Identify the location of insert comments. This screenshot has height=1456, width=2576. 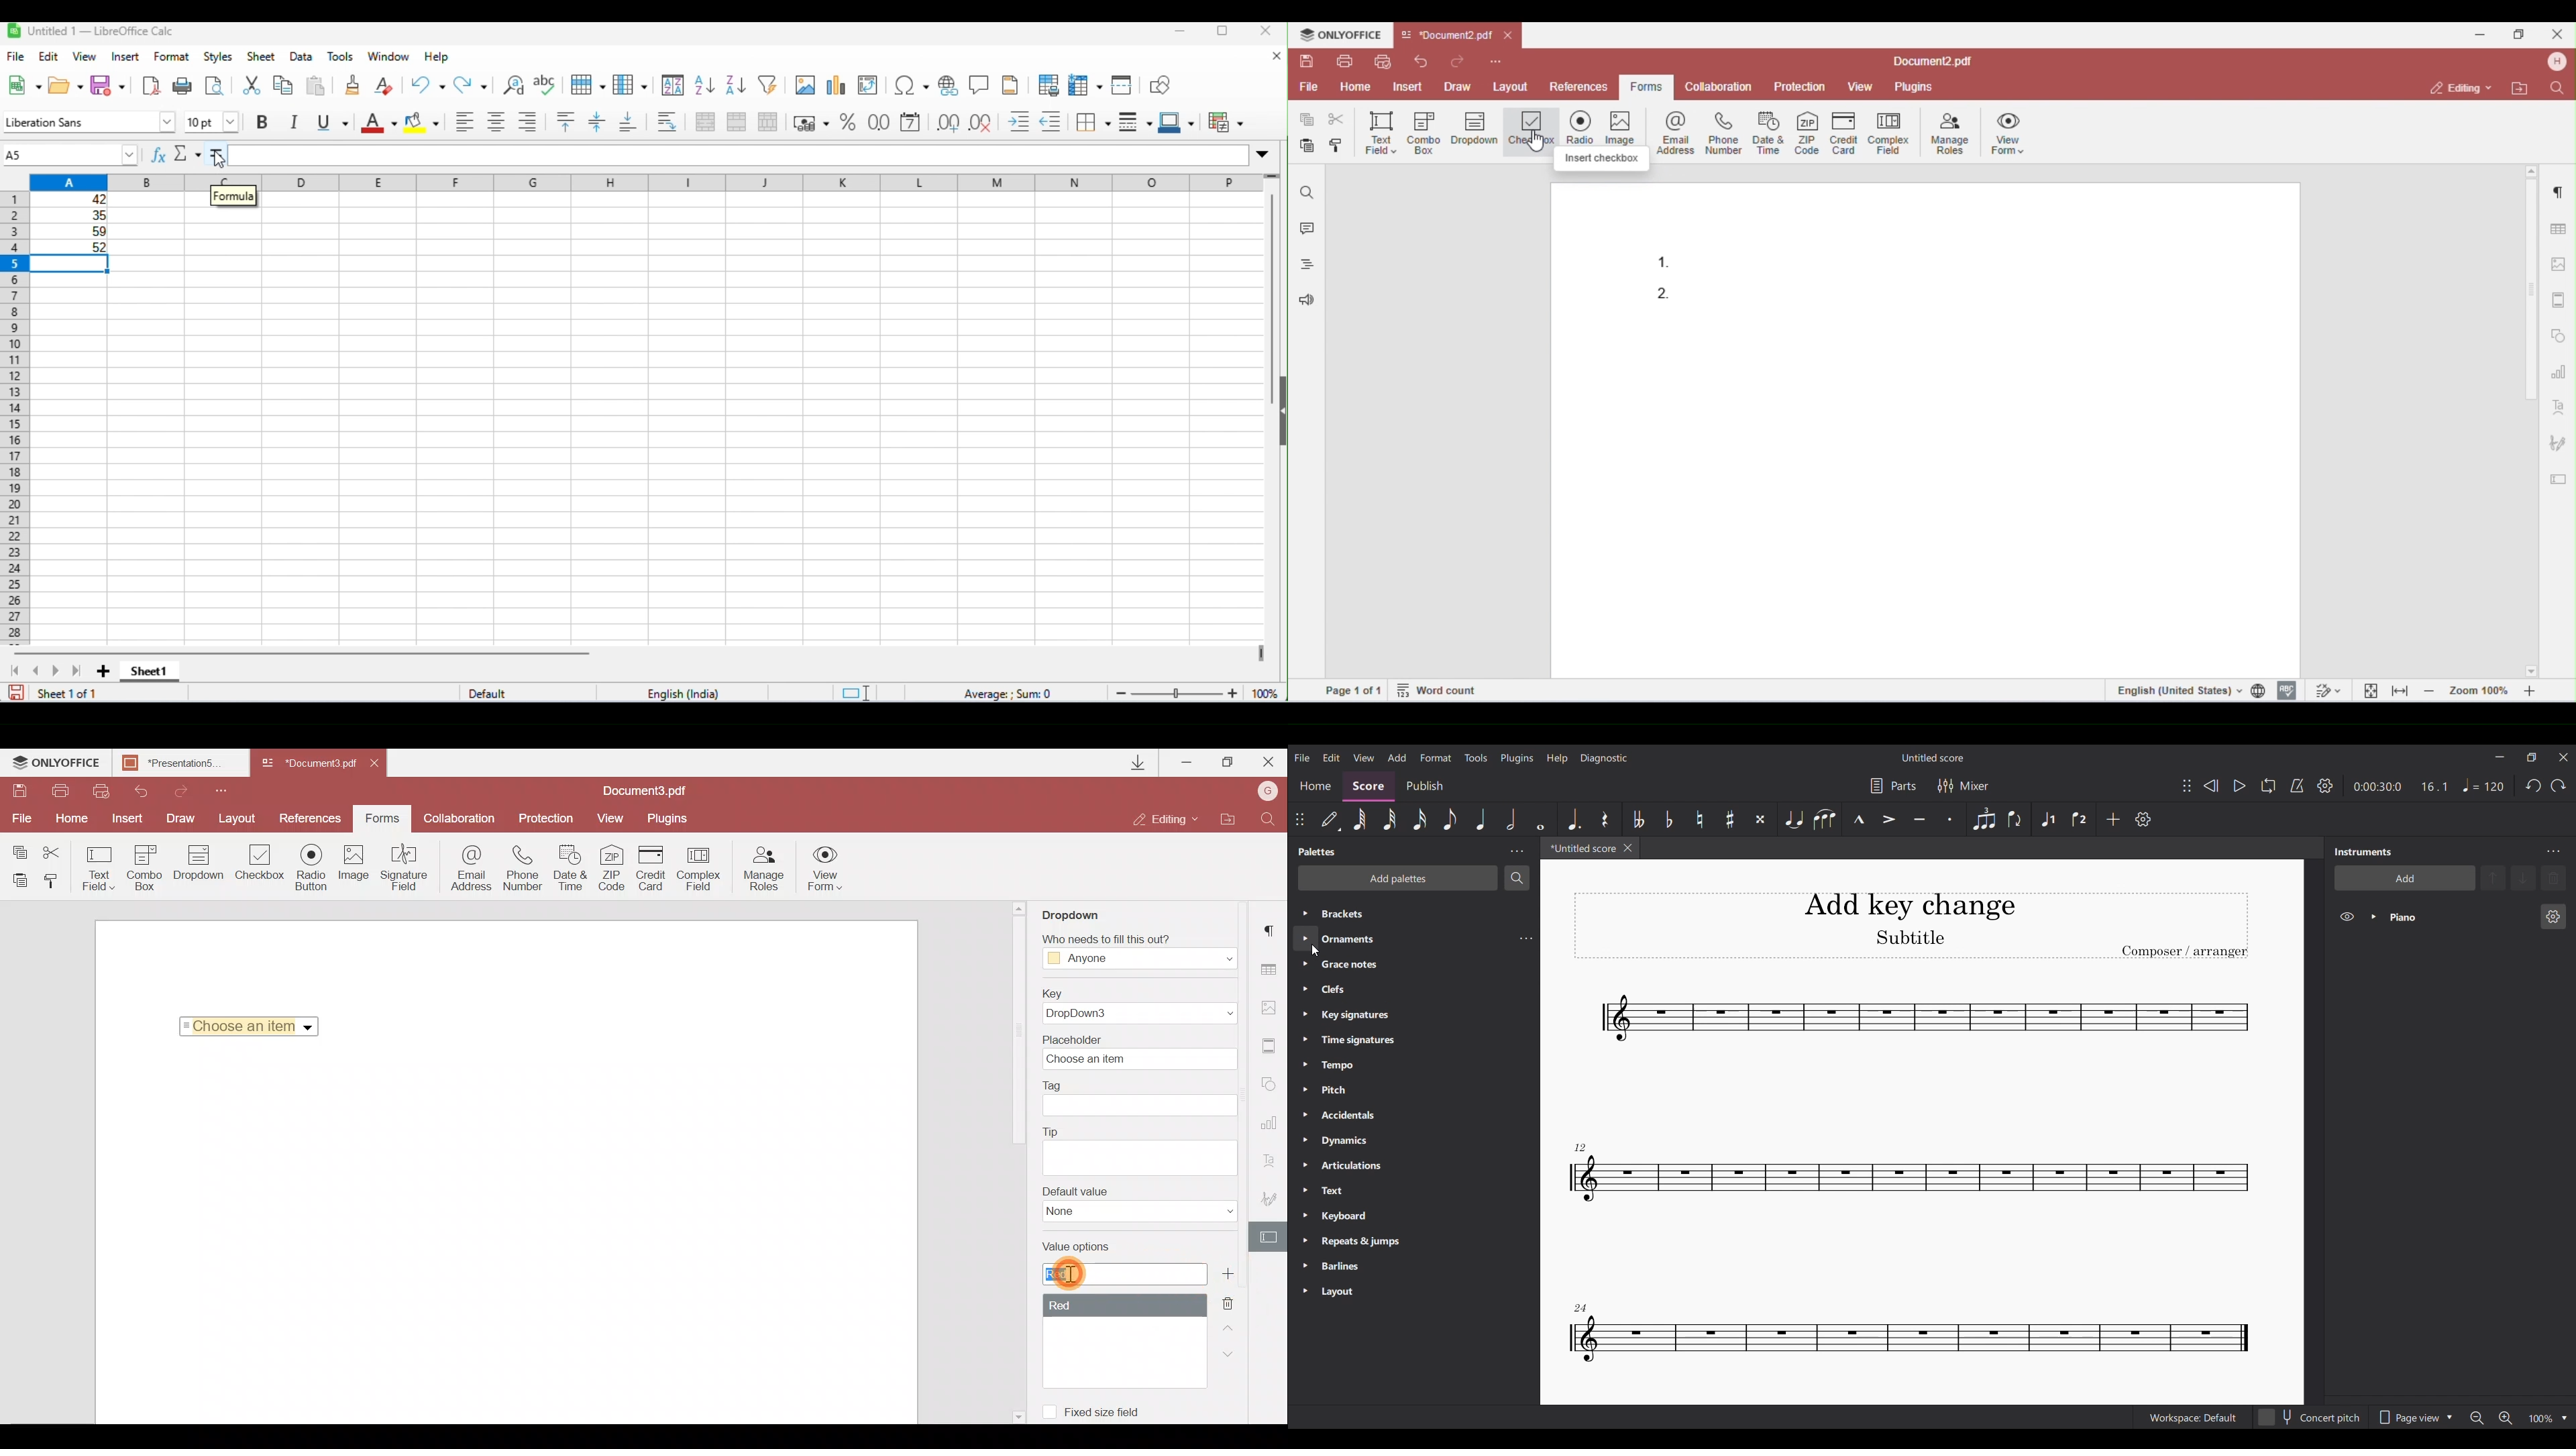
(979, 85).